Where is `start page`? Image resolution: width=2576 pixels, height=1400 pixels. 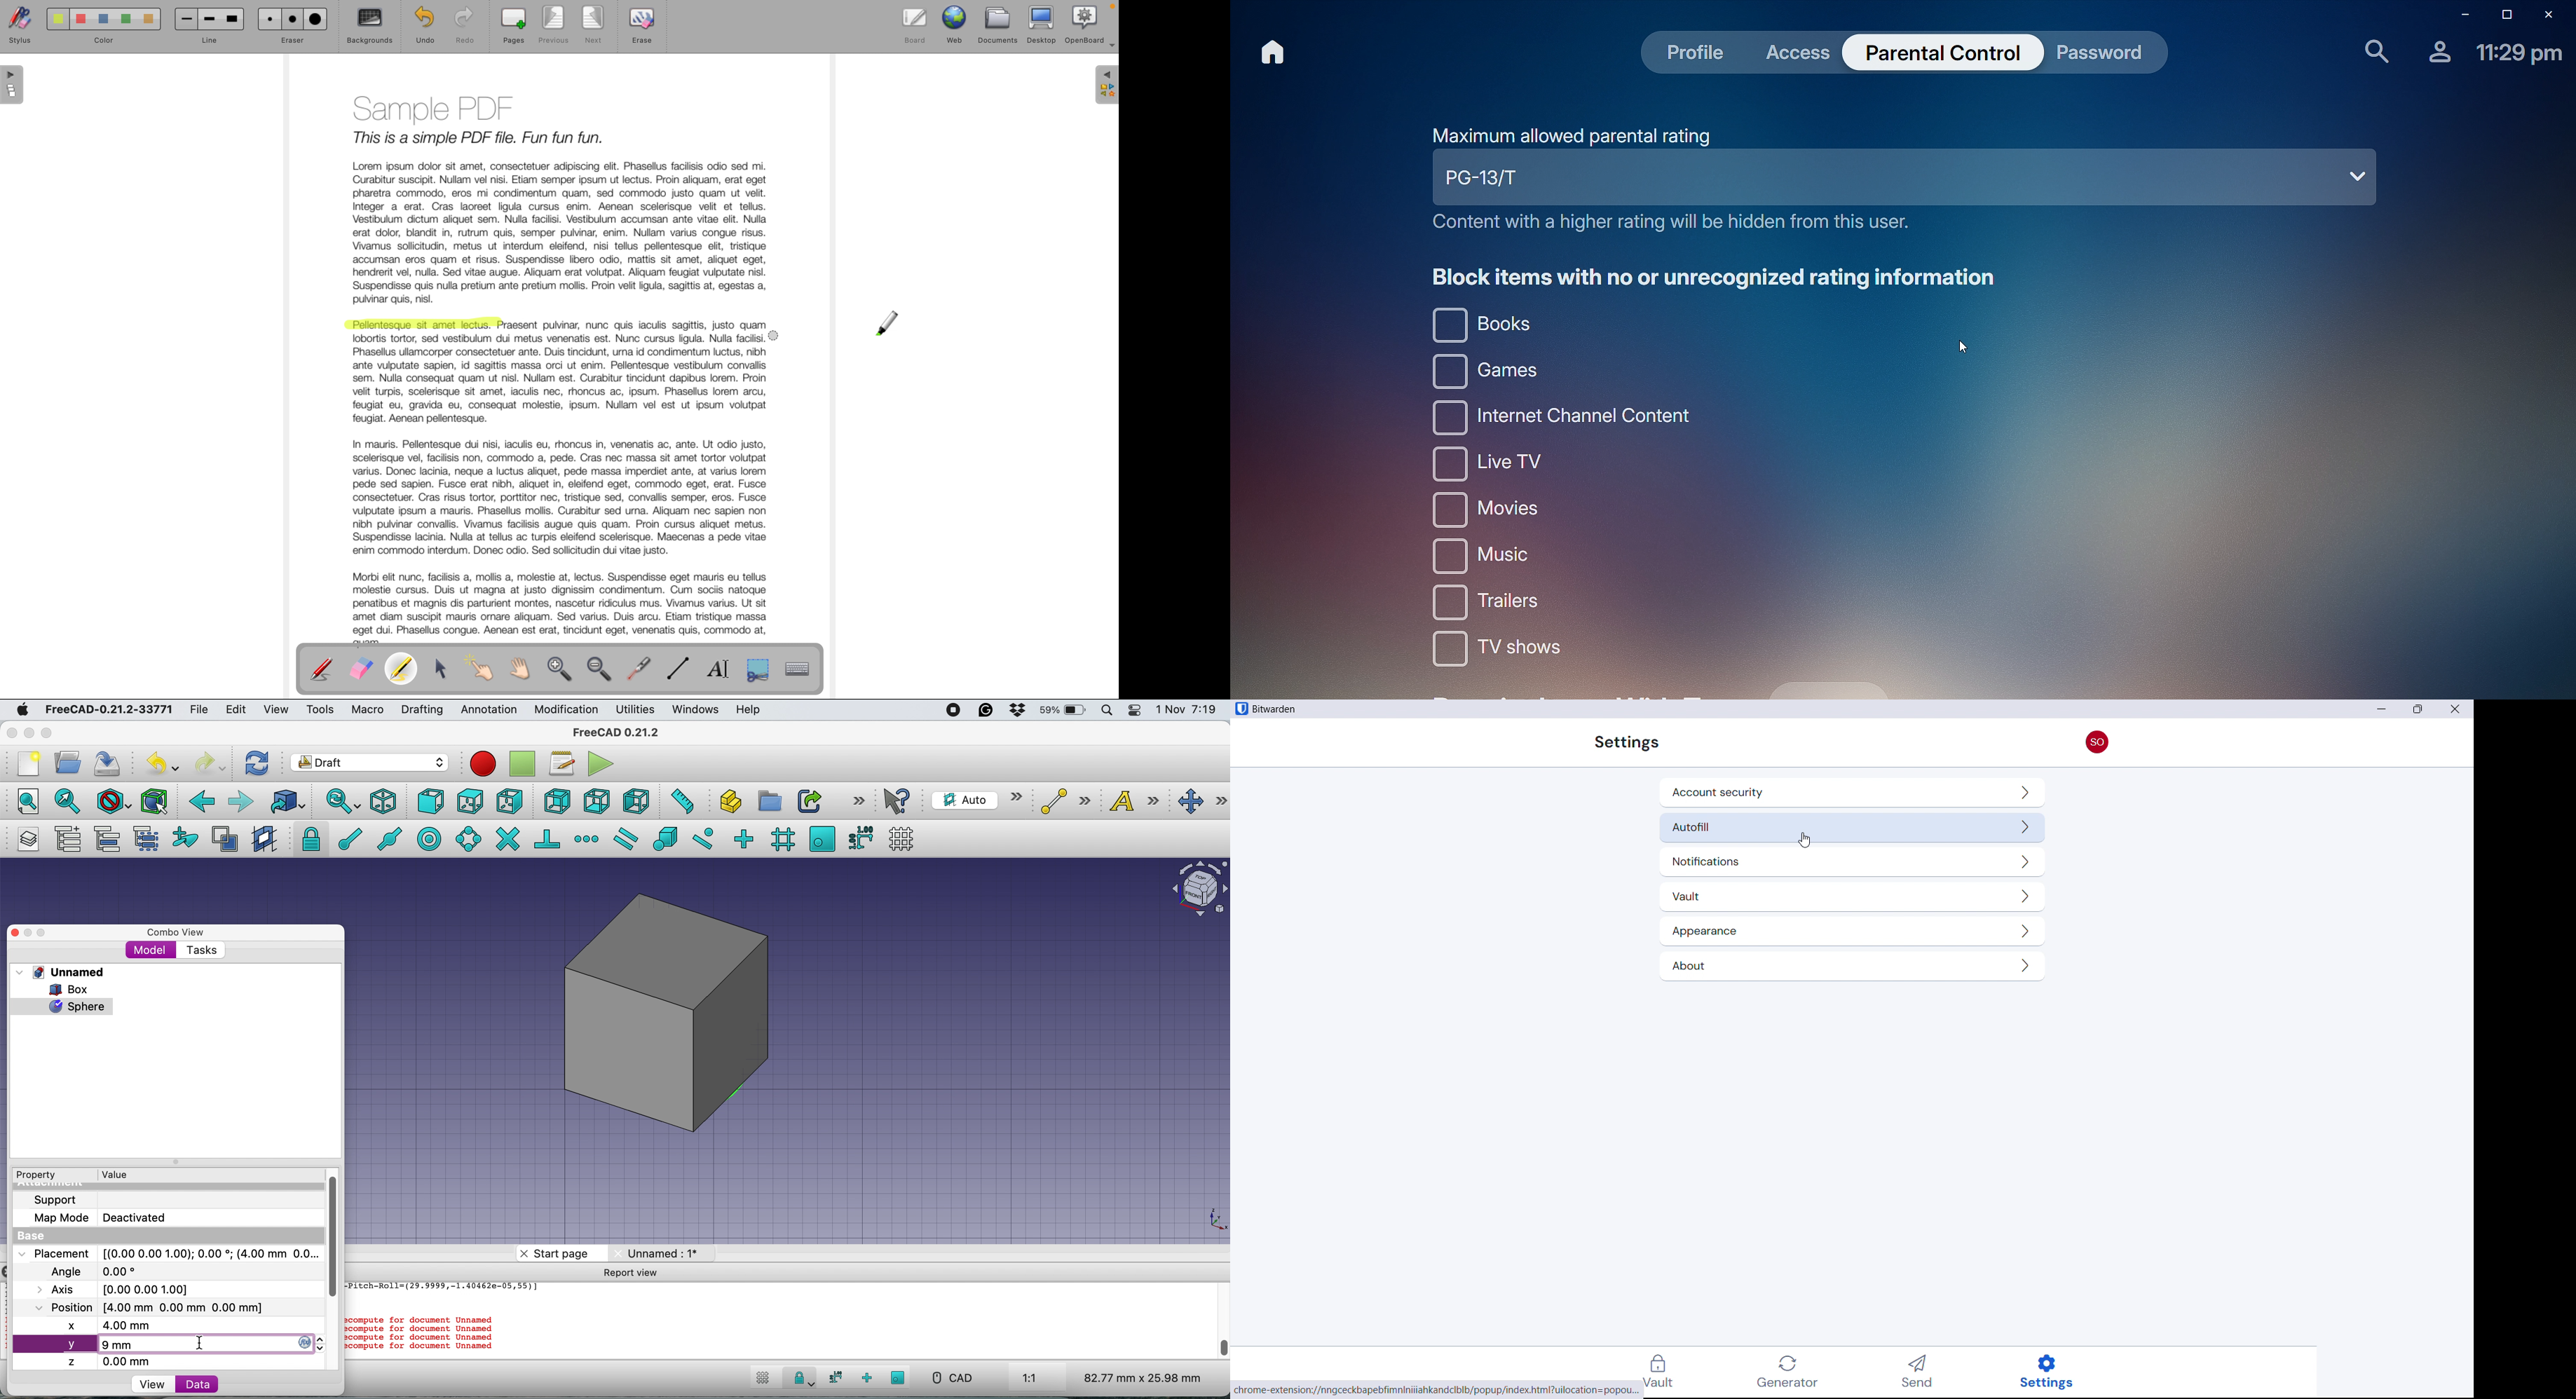
start page is located at coordinates (562, 1253).